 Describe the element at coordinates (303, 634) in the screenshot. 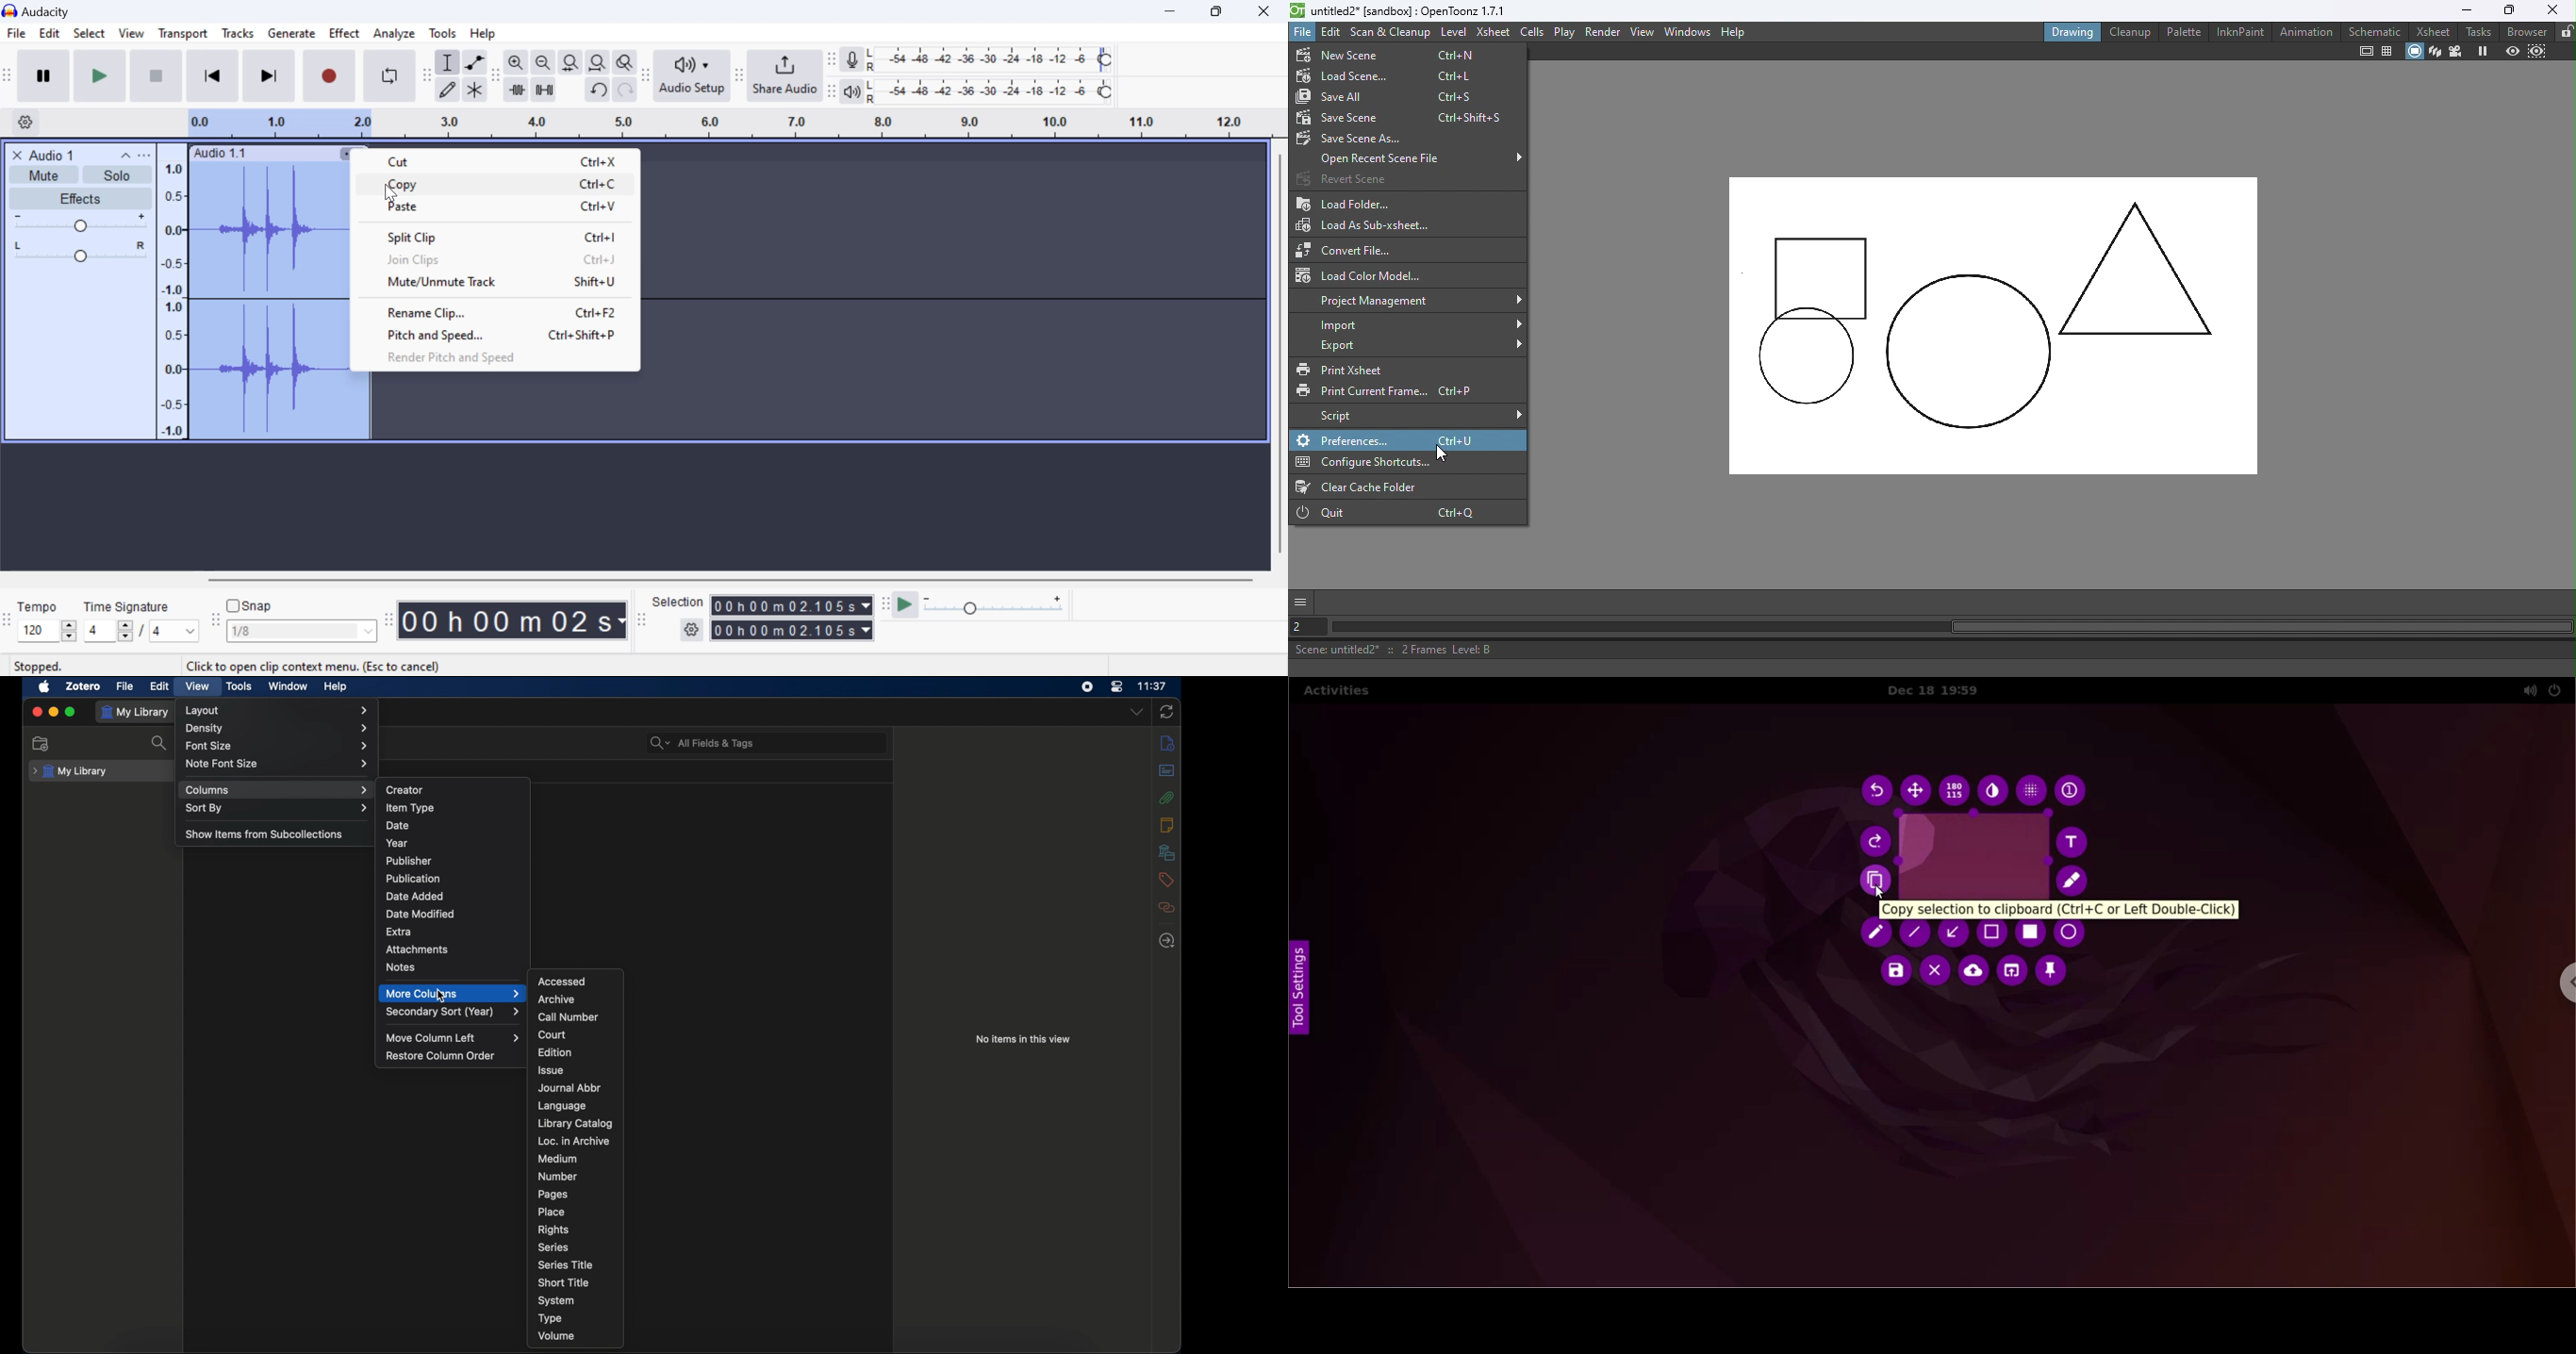

I see `Snap options` at that location.